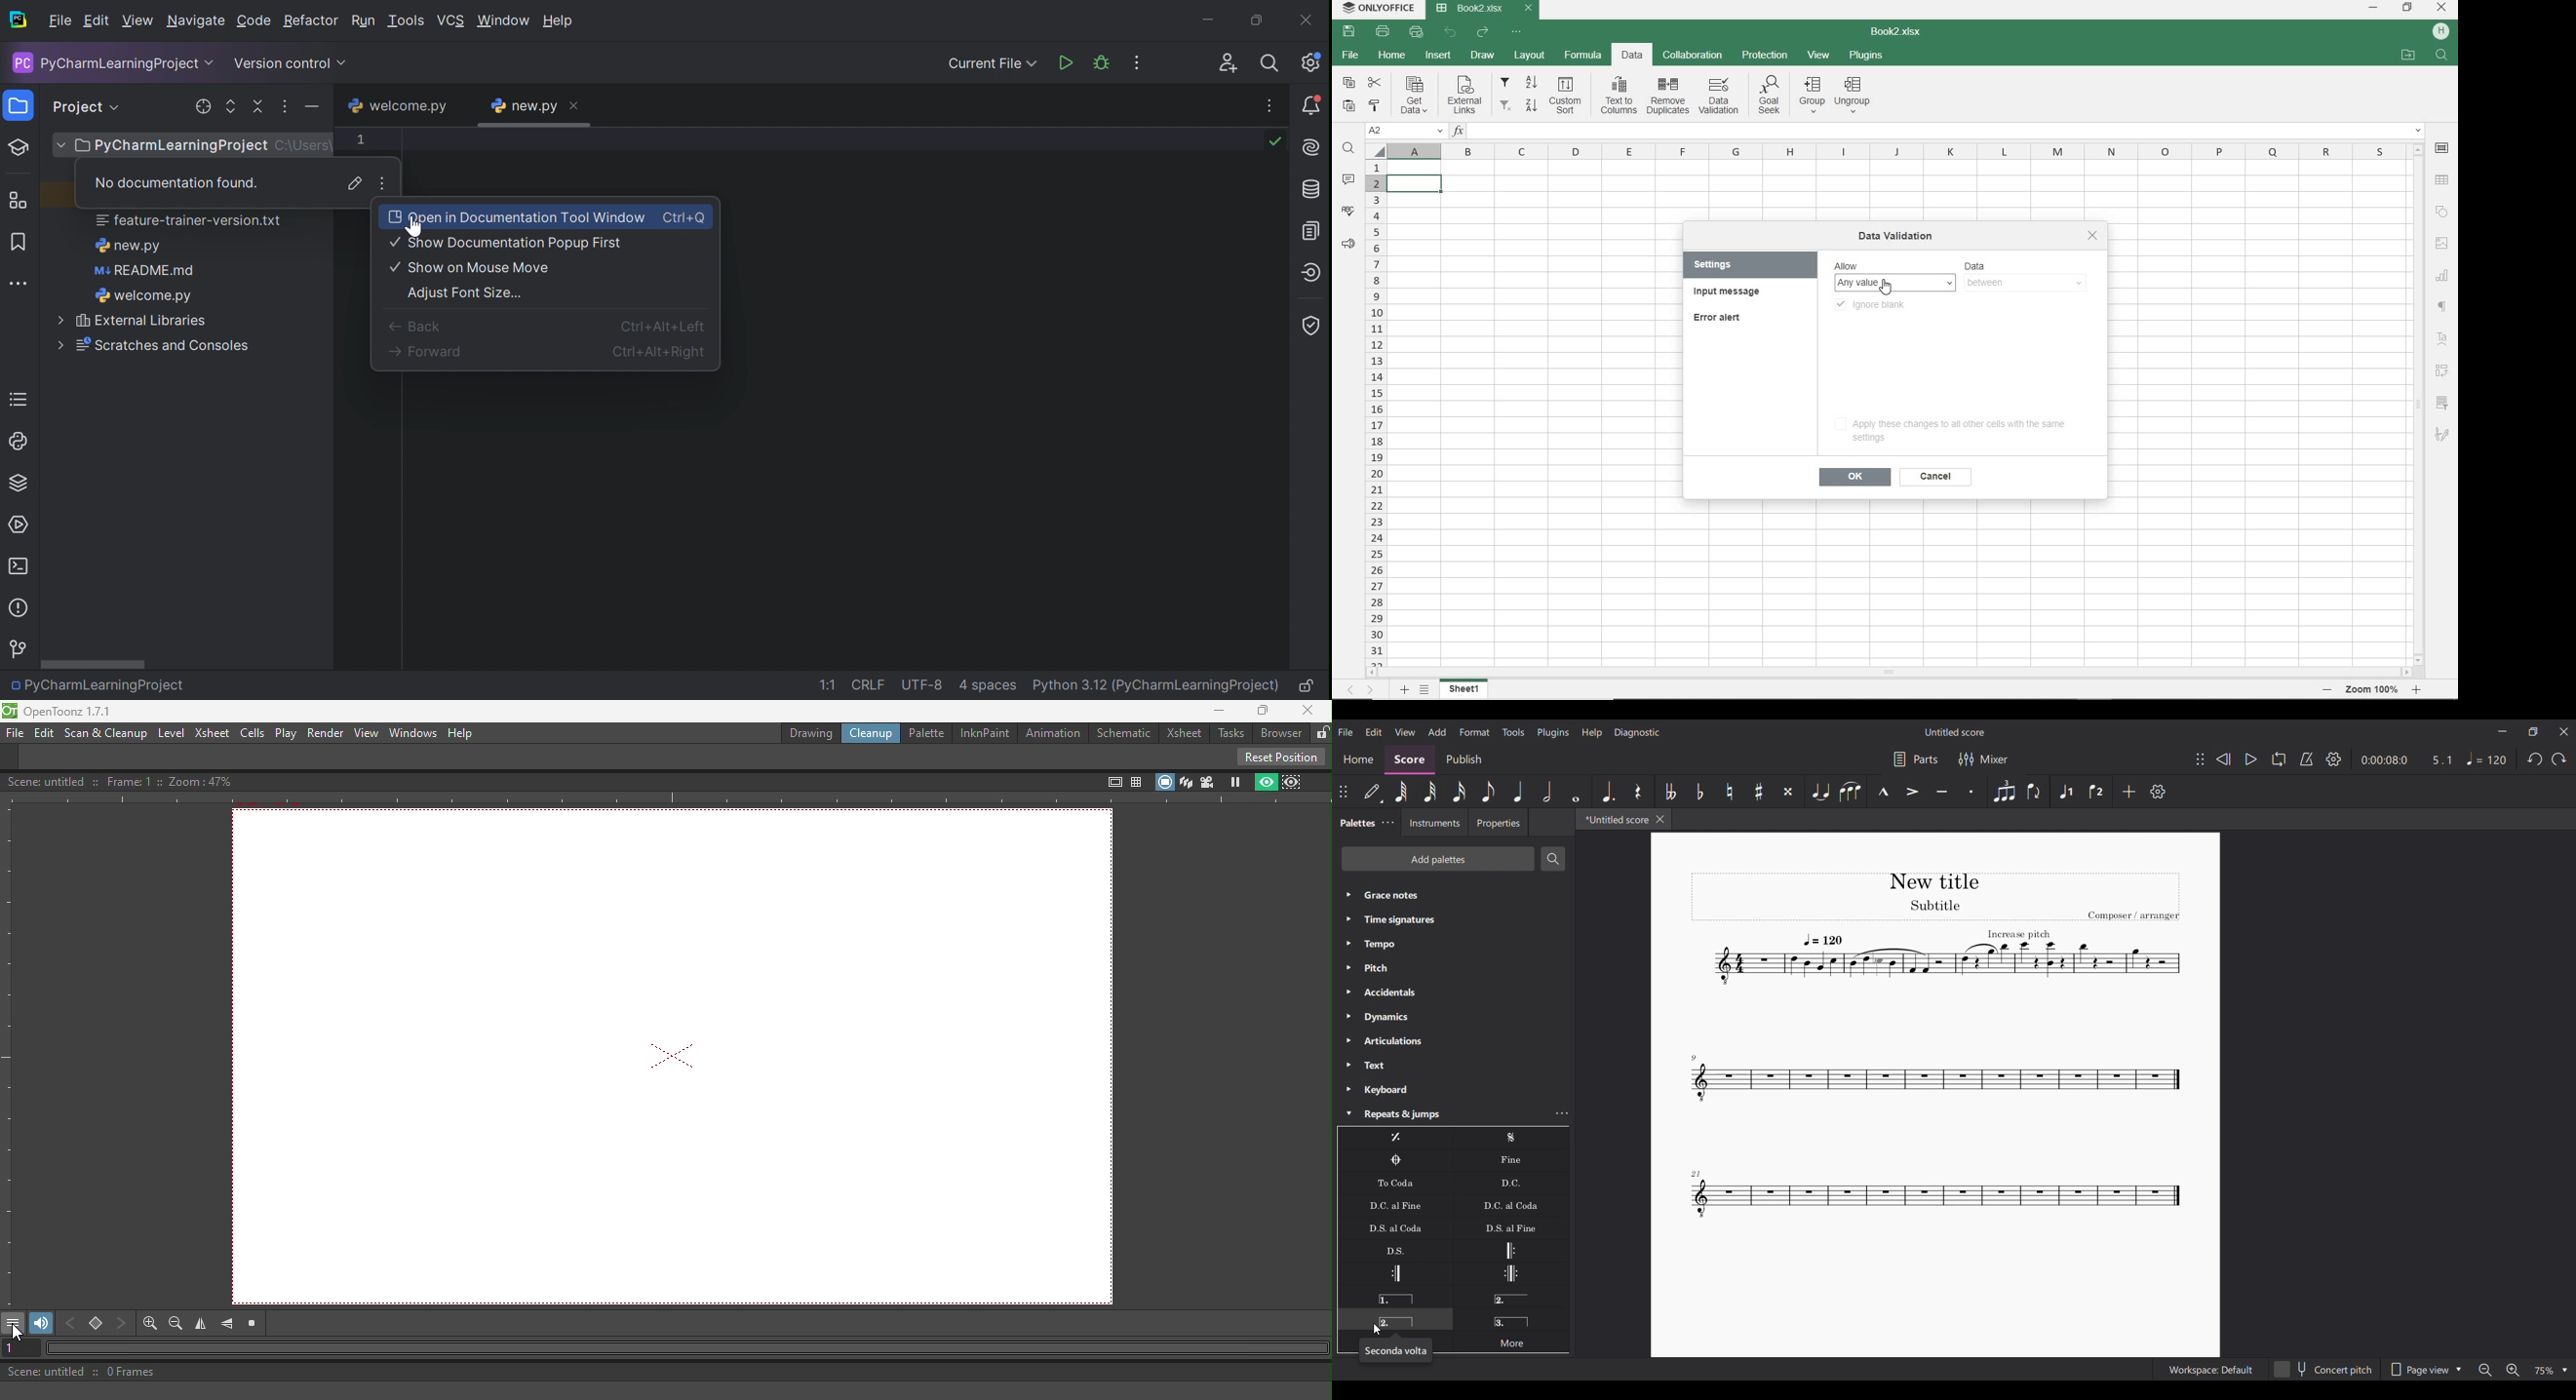 This screenshot has height=1400, width=2576. Describe the element at coordinates (1513, 732) in the screenshot. I see `Tools menu` at that location.